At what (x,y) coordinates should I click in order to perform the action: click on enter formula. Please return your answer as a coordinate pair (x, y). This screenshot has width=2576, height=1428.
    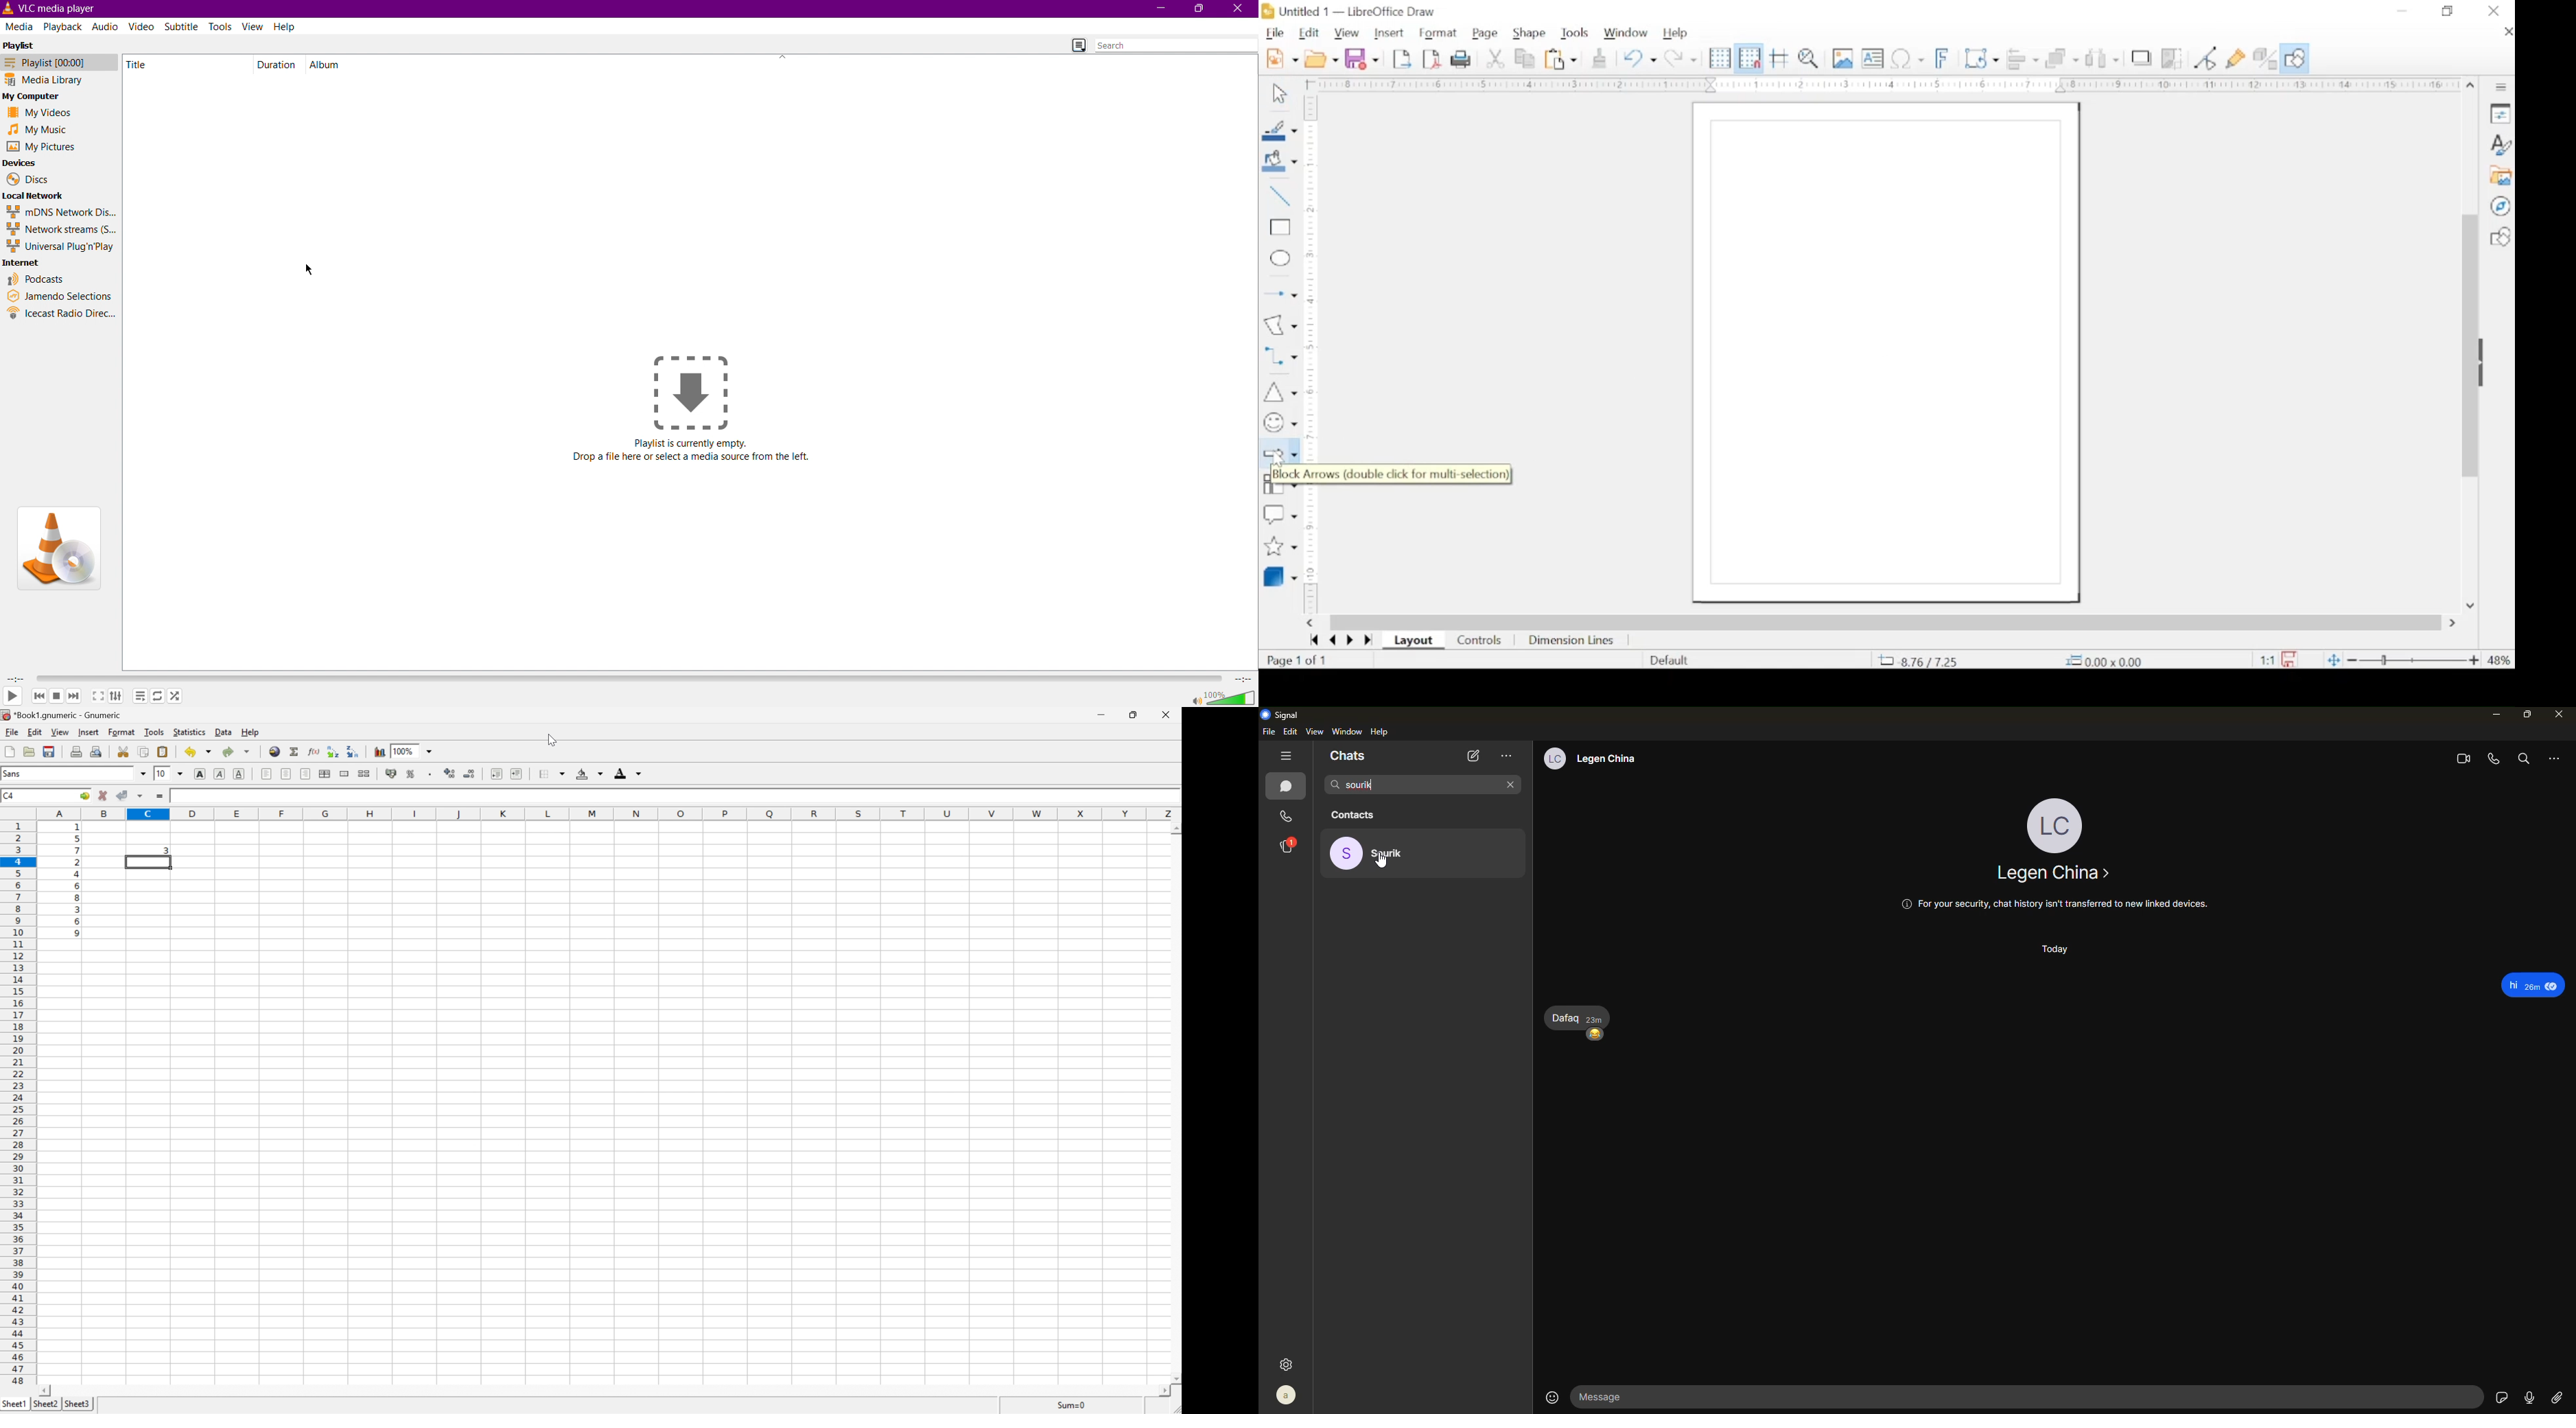
    Looking at the image, I should click on (162, 796).